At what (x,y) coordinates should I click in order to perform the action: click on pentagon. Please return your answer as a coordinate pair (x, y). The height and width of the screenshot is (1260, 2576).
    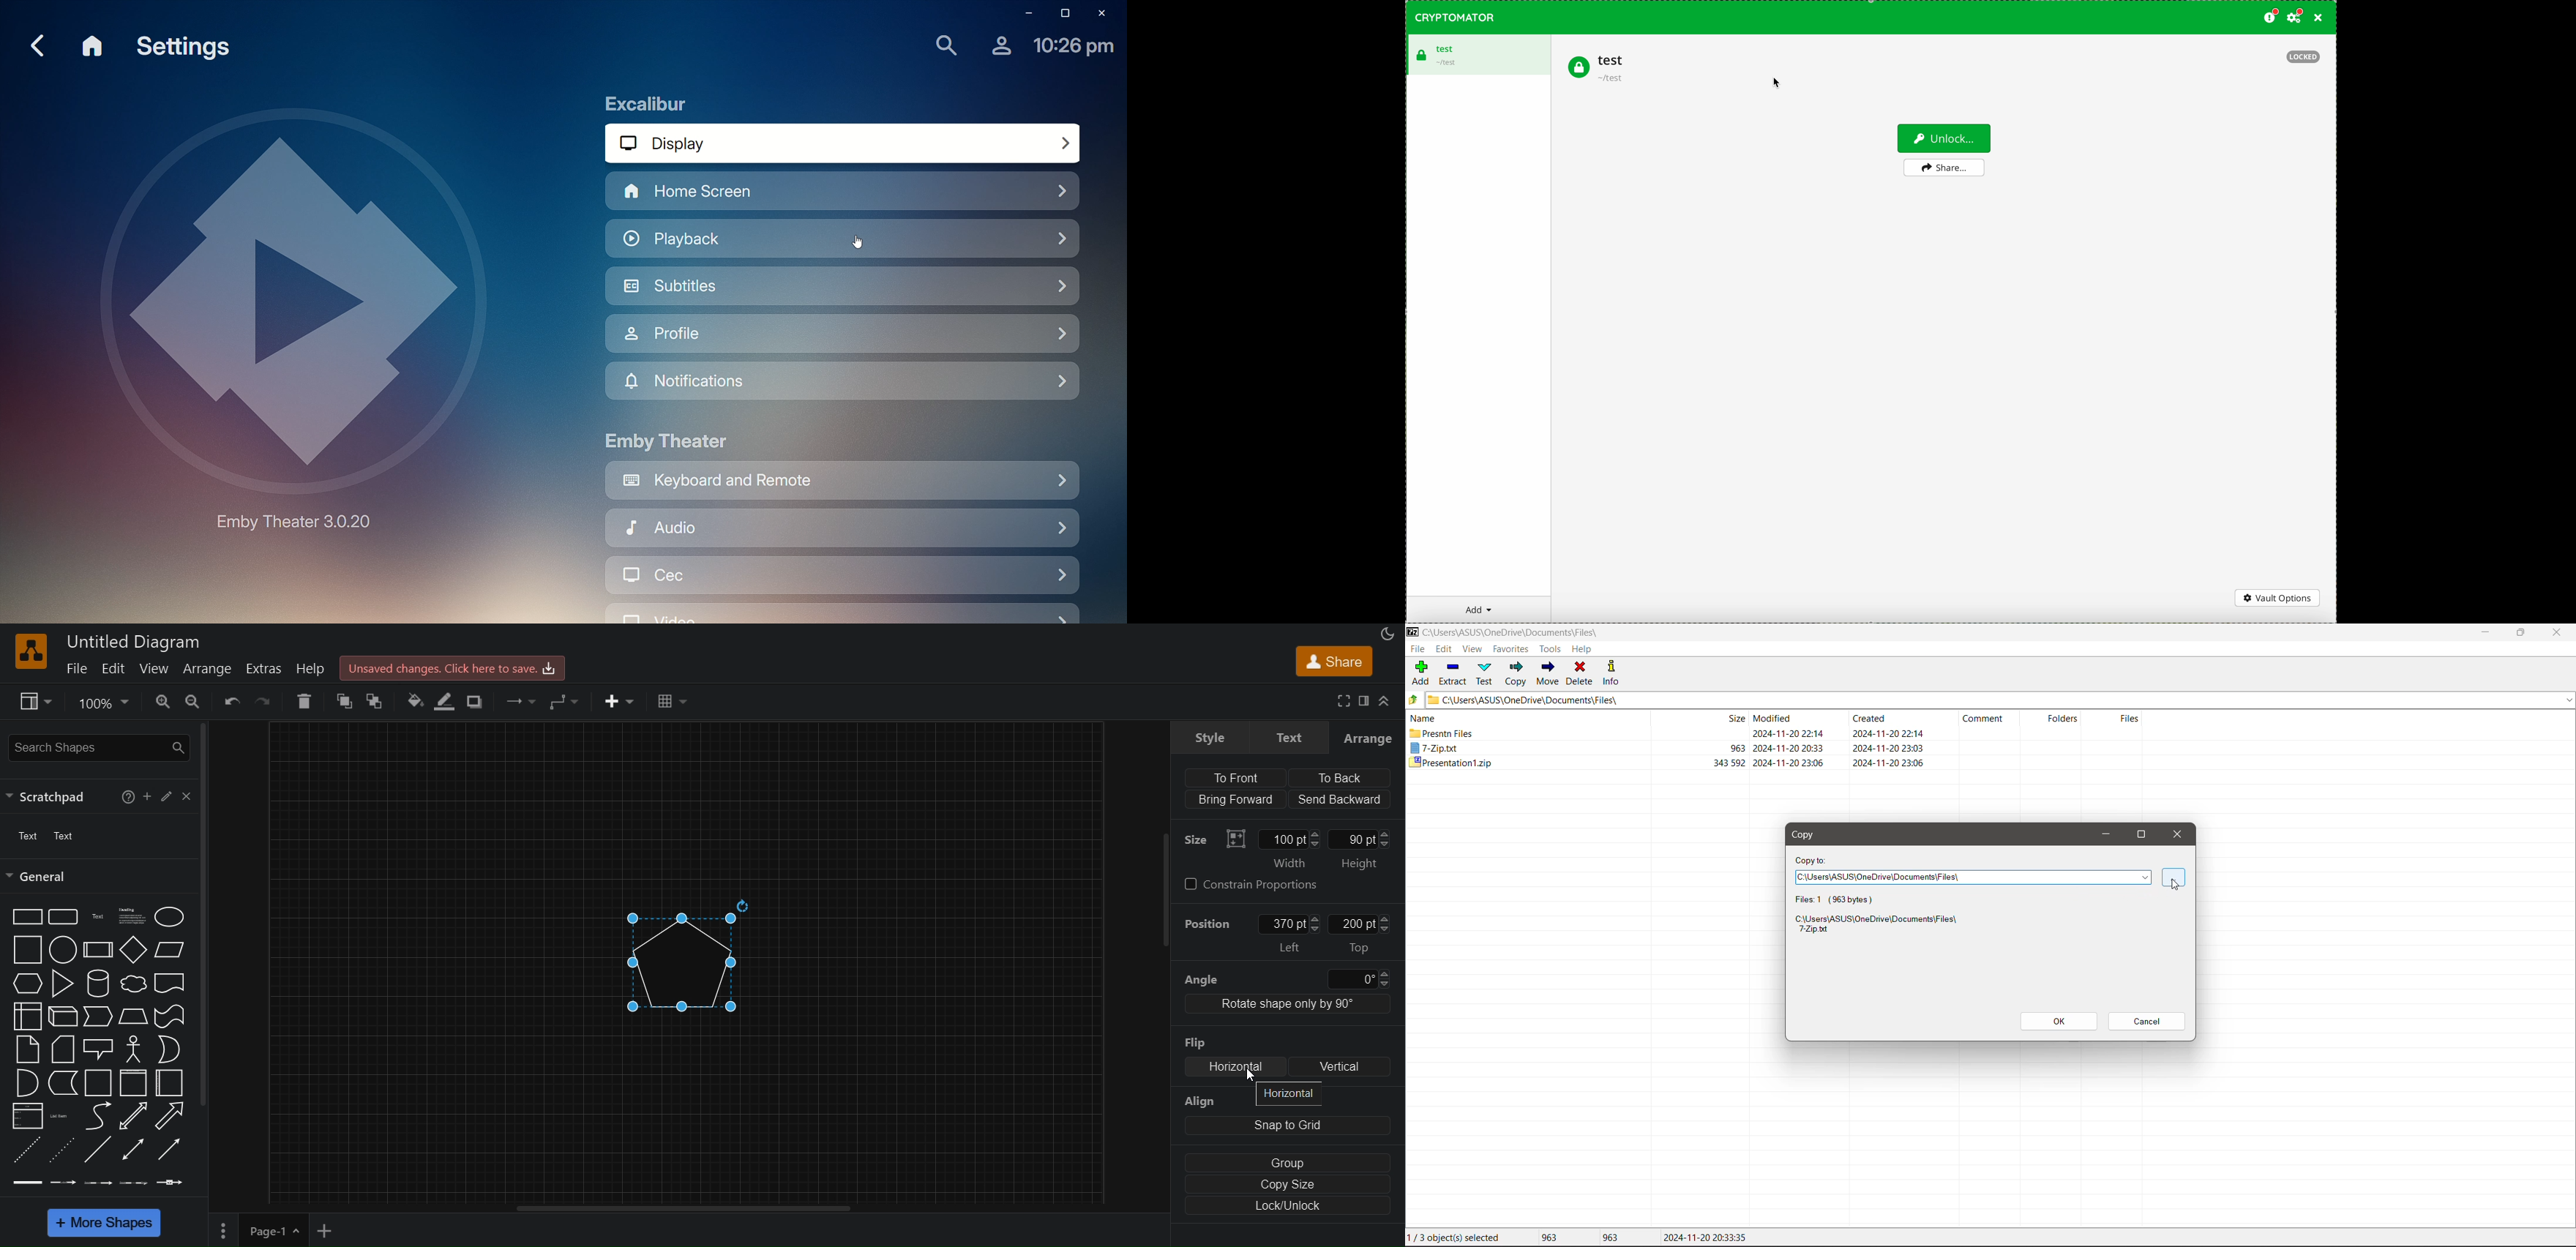
    Looking at the image, I should click on (681, 963).